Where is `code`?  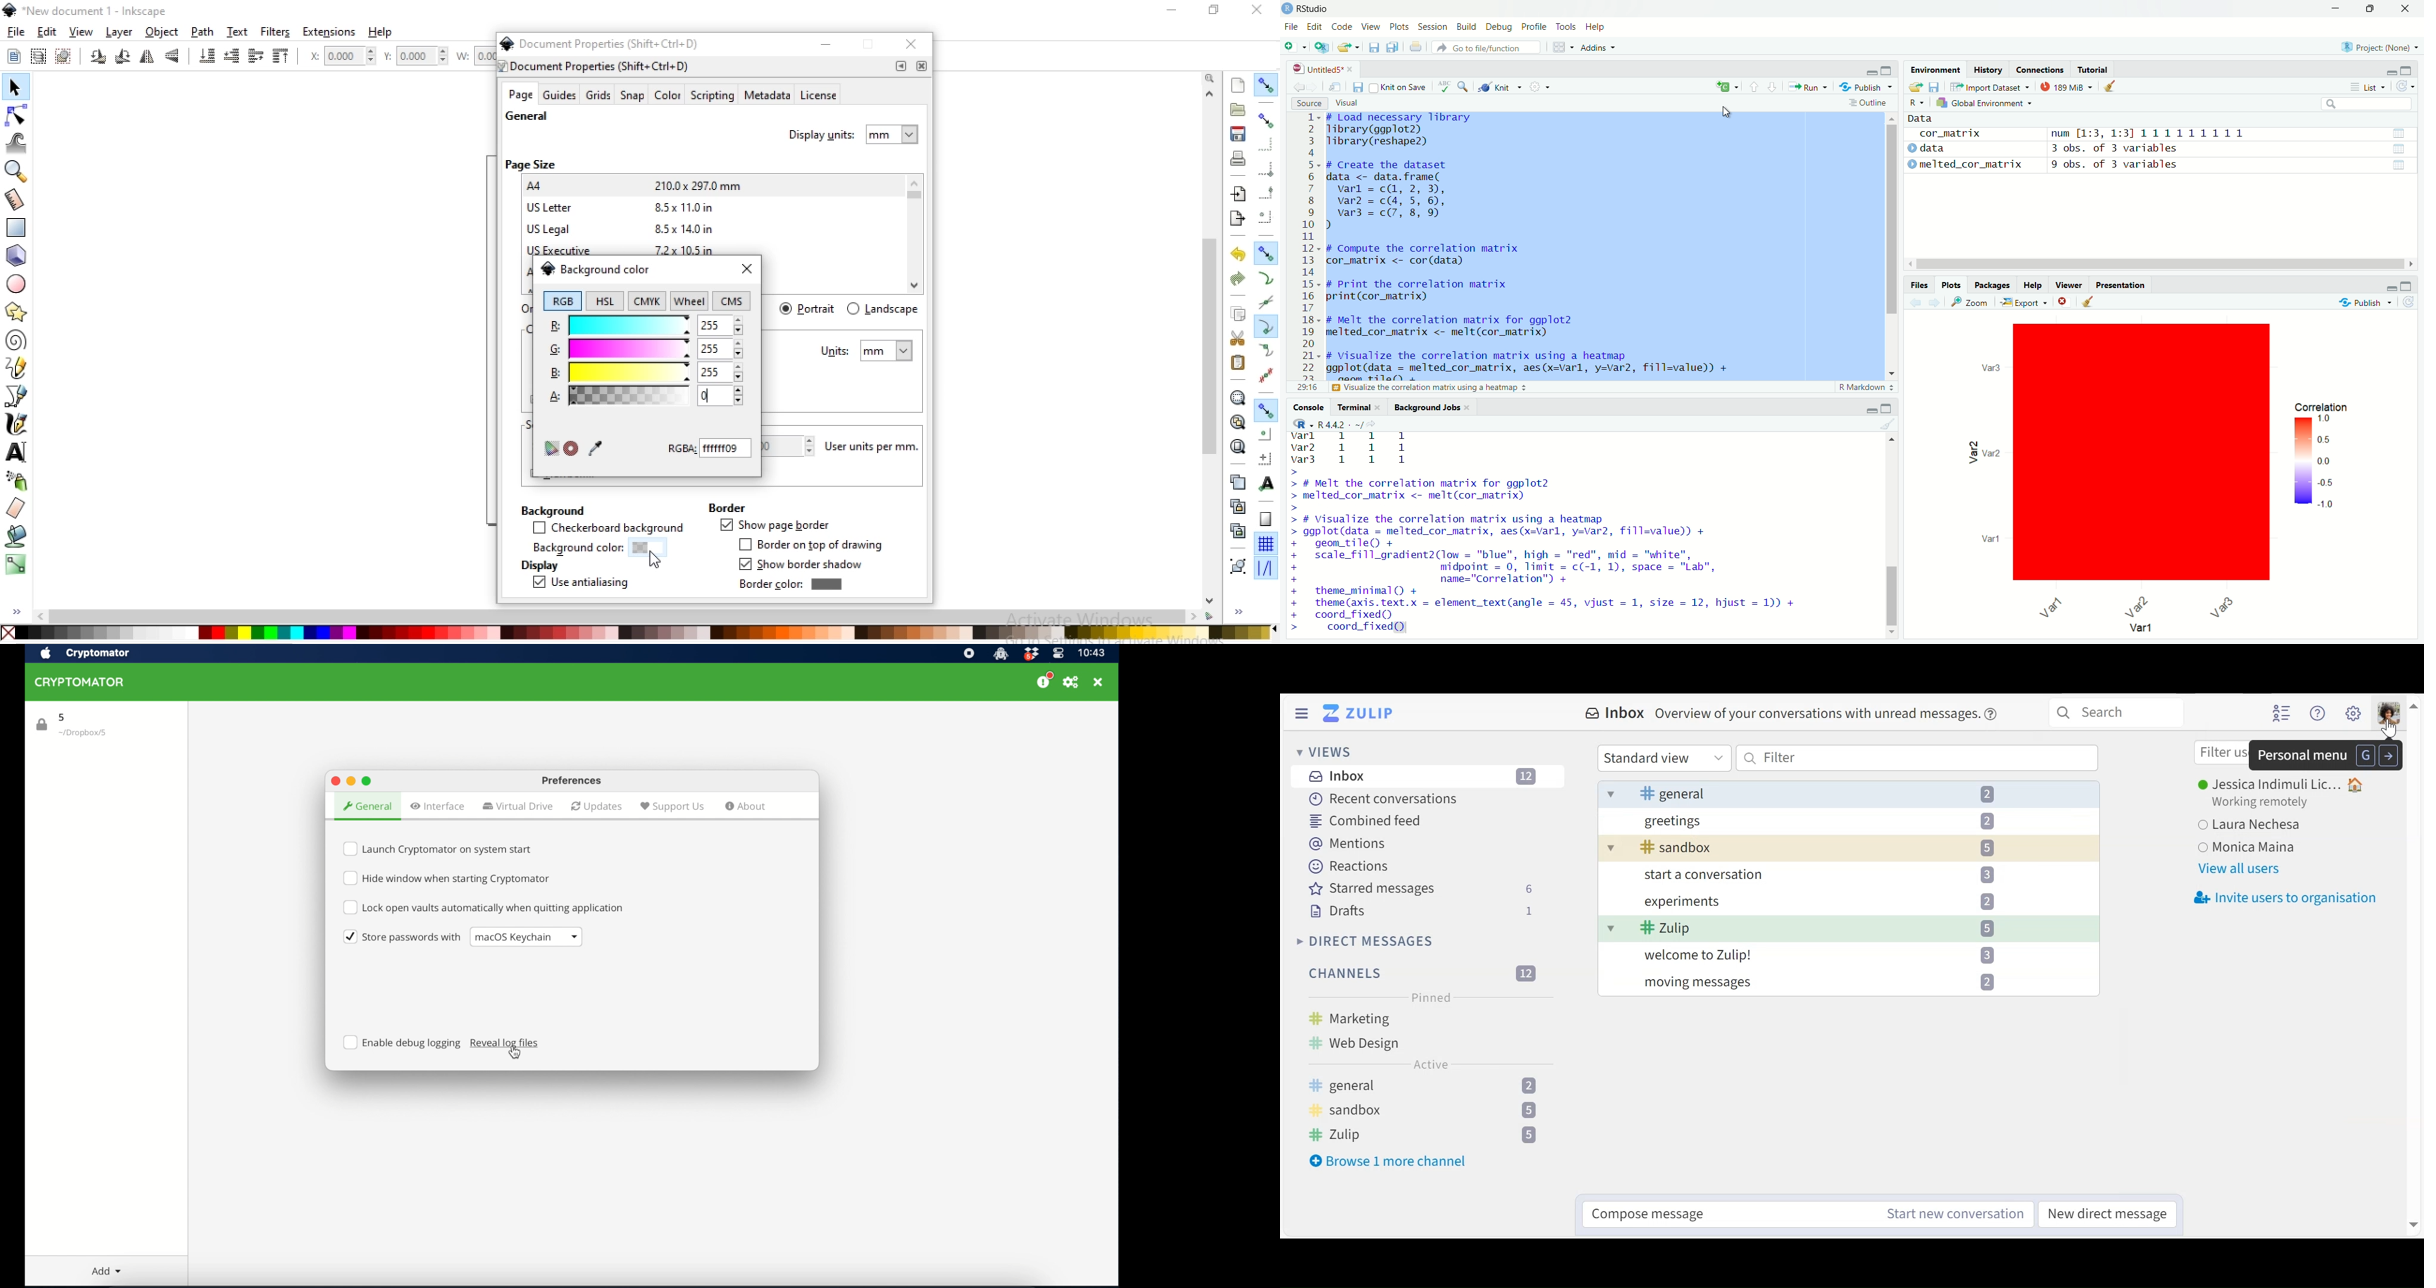
code is located at coordinates (1343, 27).